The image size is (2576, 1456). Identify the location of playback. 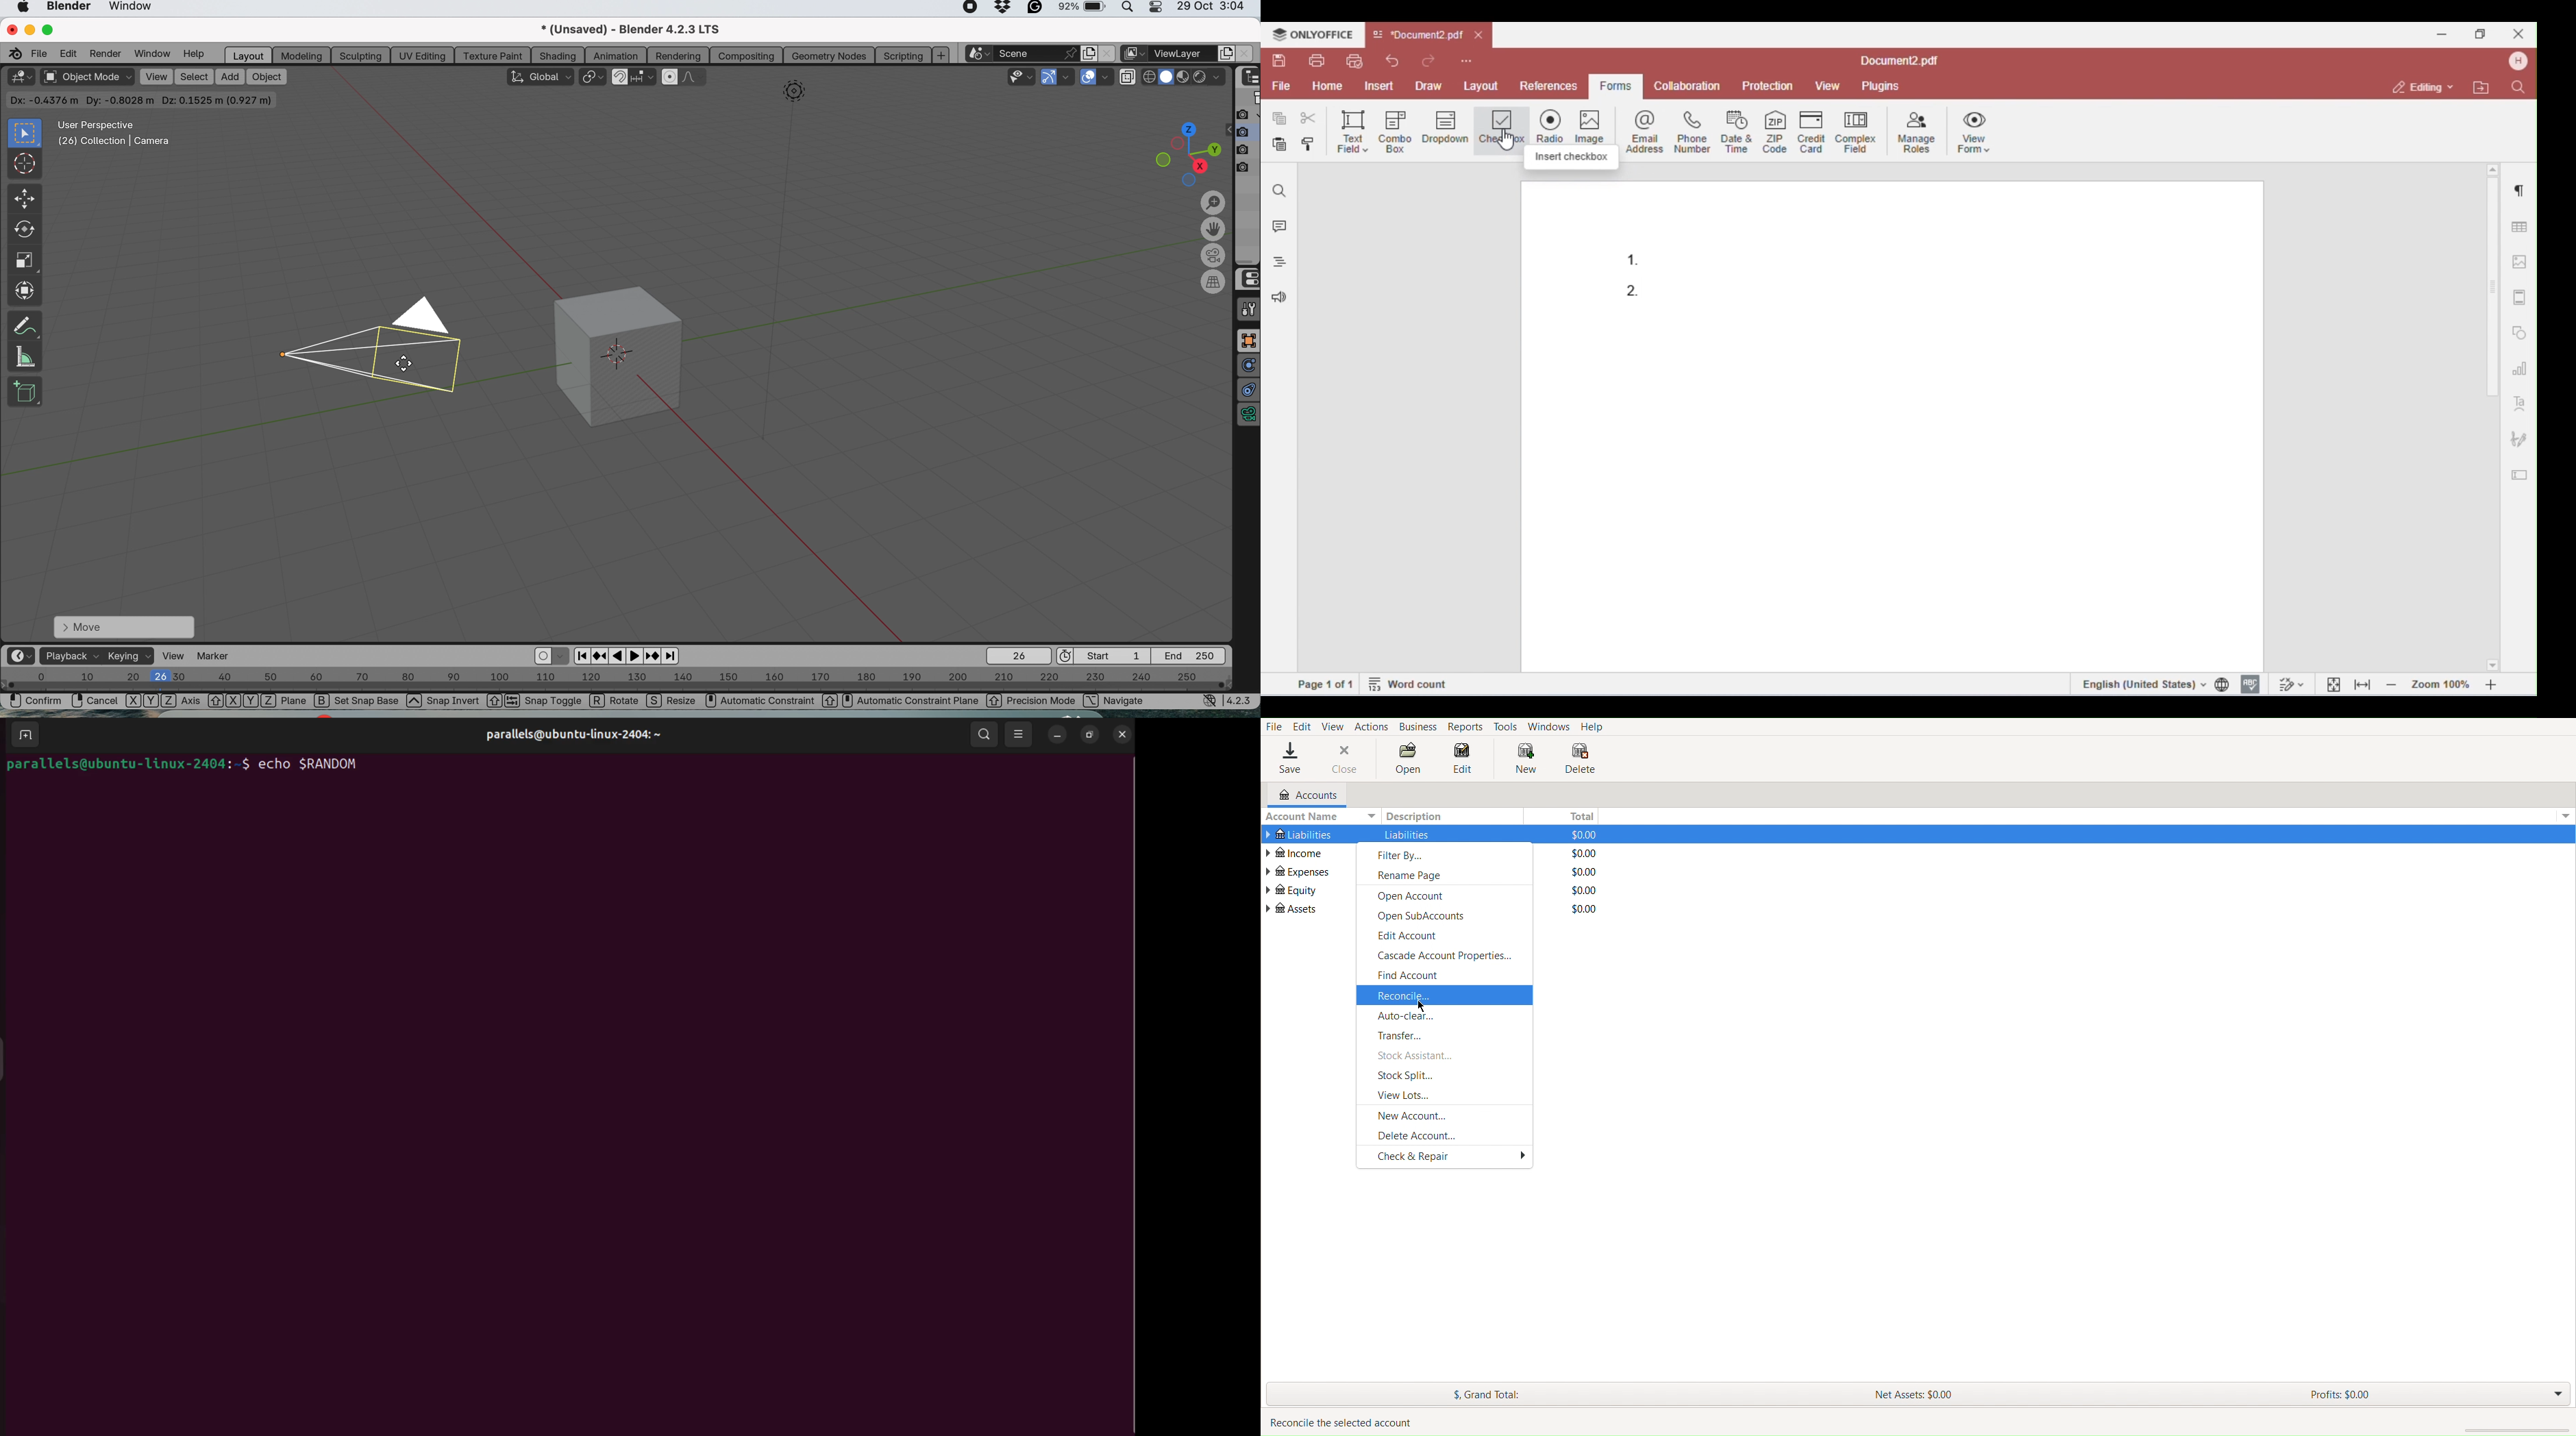
(69, 655).